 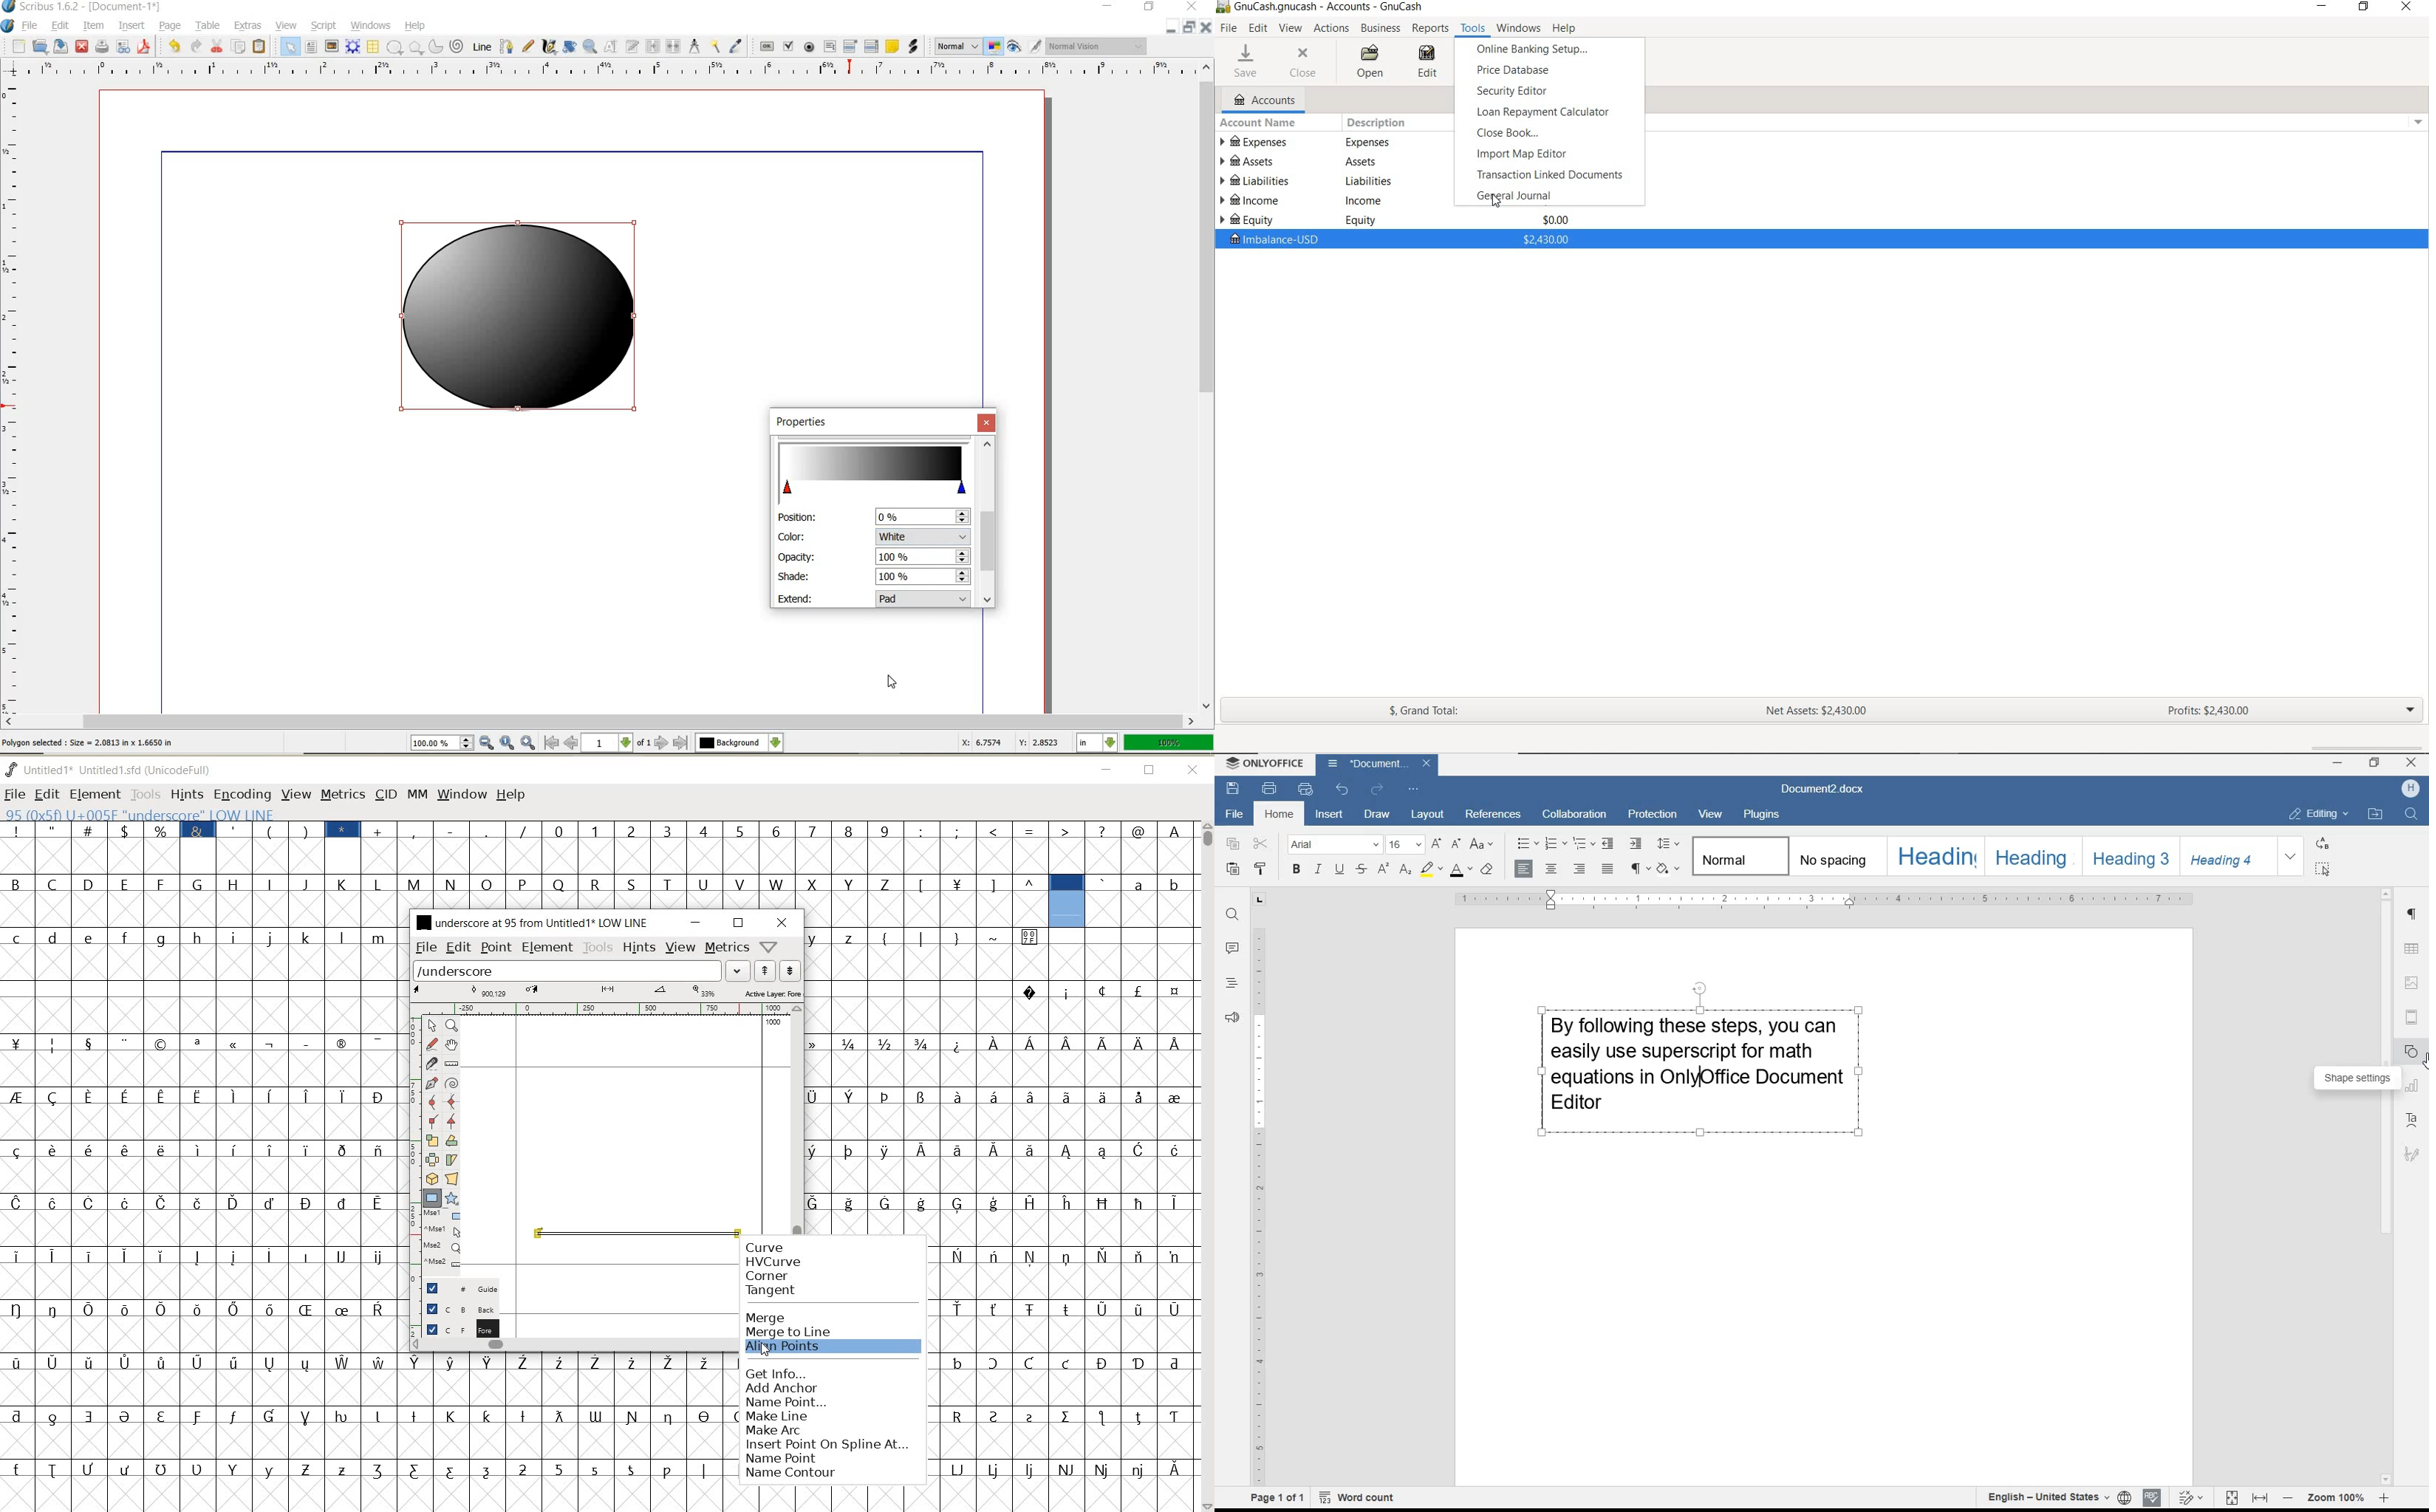 I want to click on coordinates, so click(x=1008, y=743).